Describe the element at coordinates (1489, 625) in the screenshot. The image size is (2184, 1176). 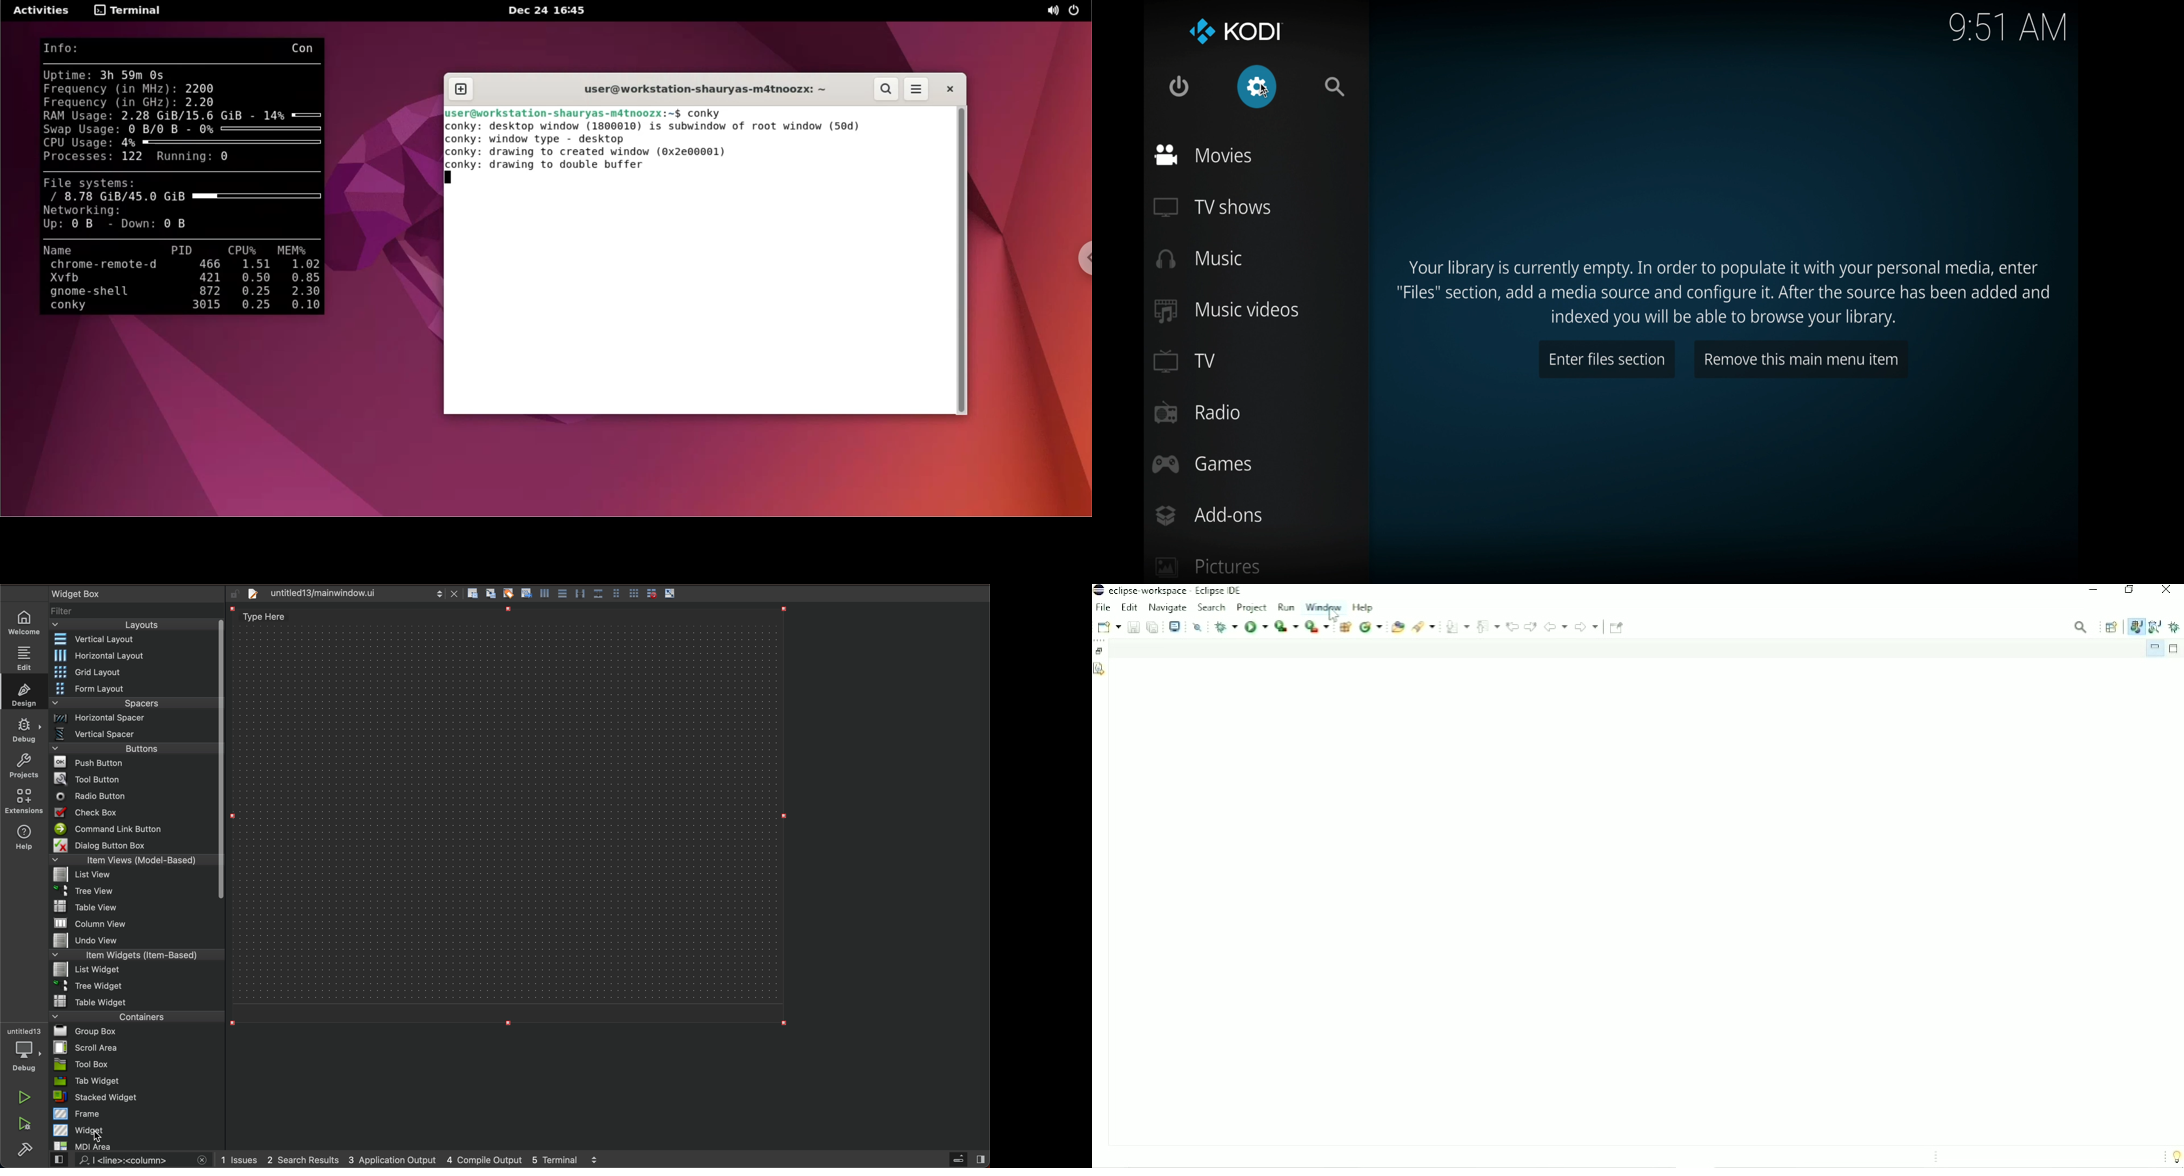
I see `Previous Annotation` at that location.